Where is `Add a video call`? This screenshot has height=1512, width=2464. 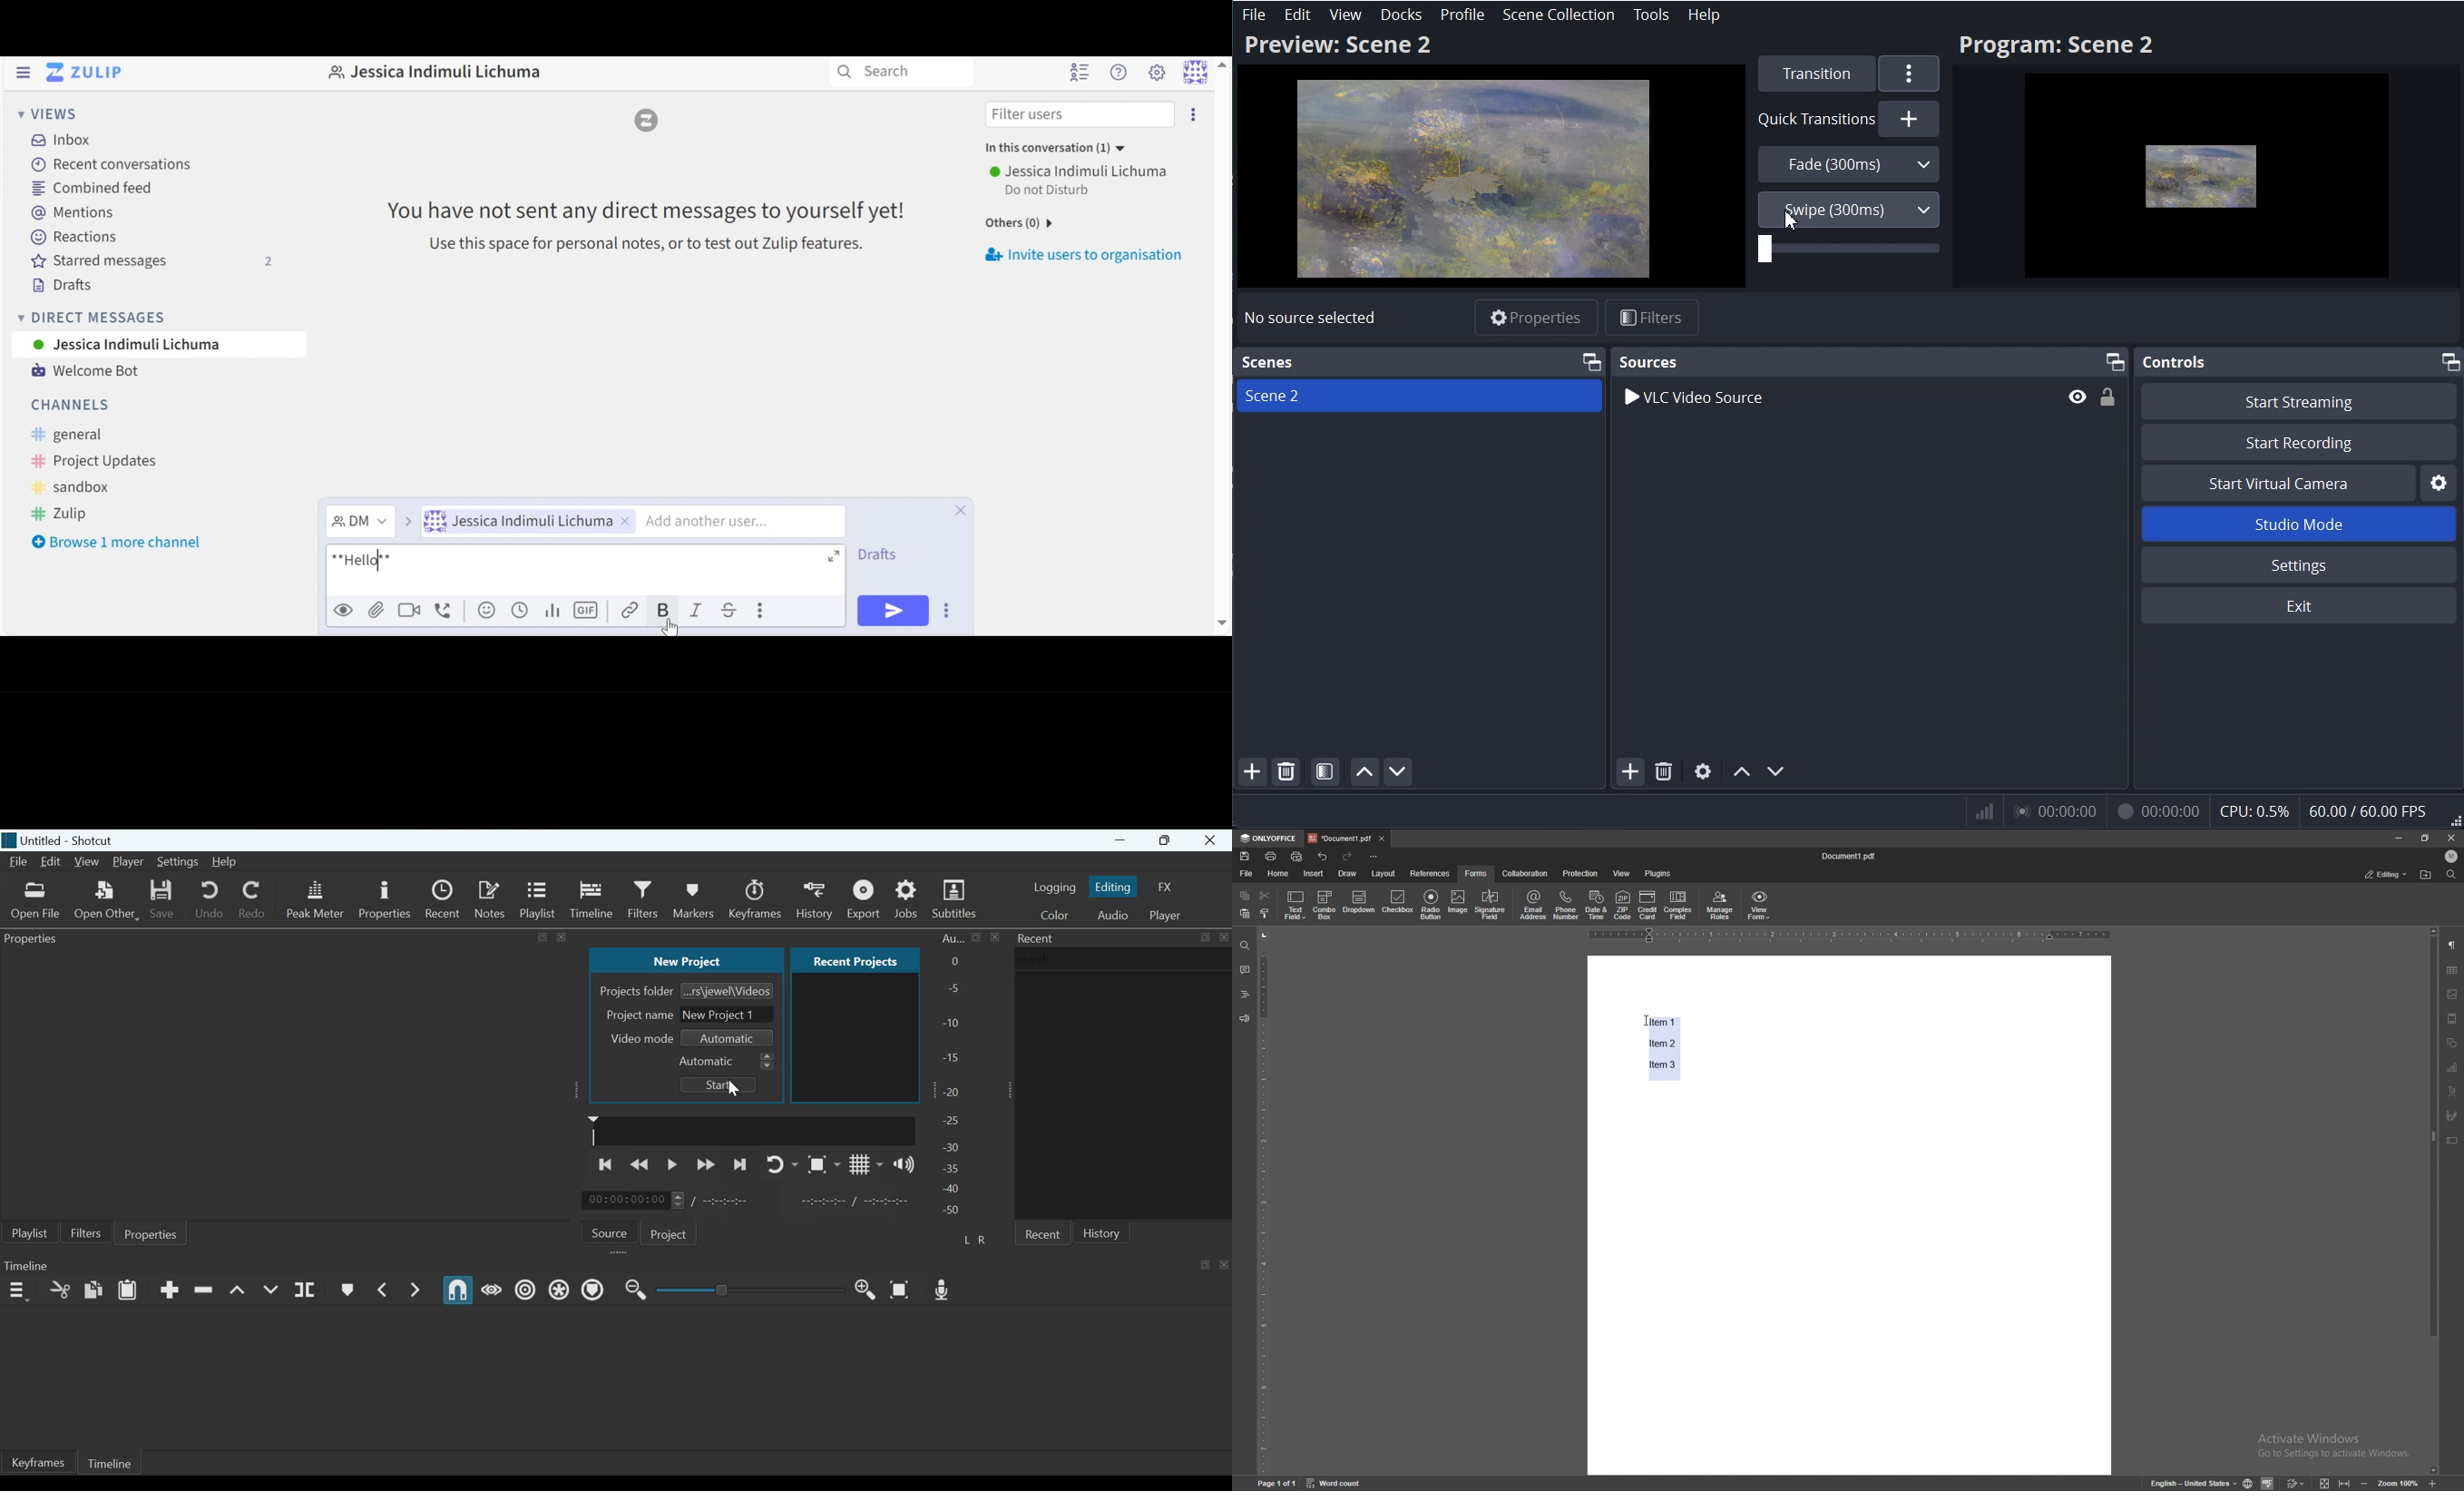
Add a video call is located at coordinates (409, 610).